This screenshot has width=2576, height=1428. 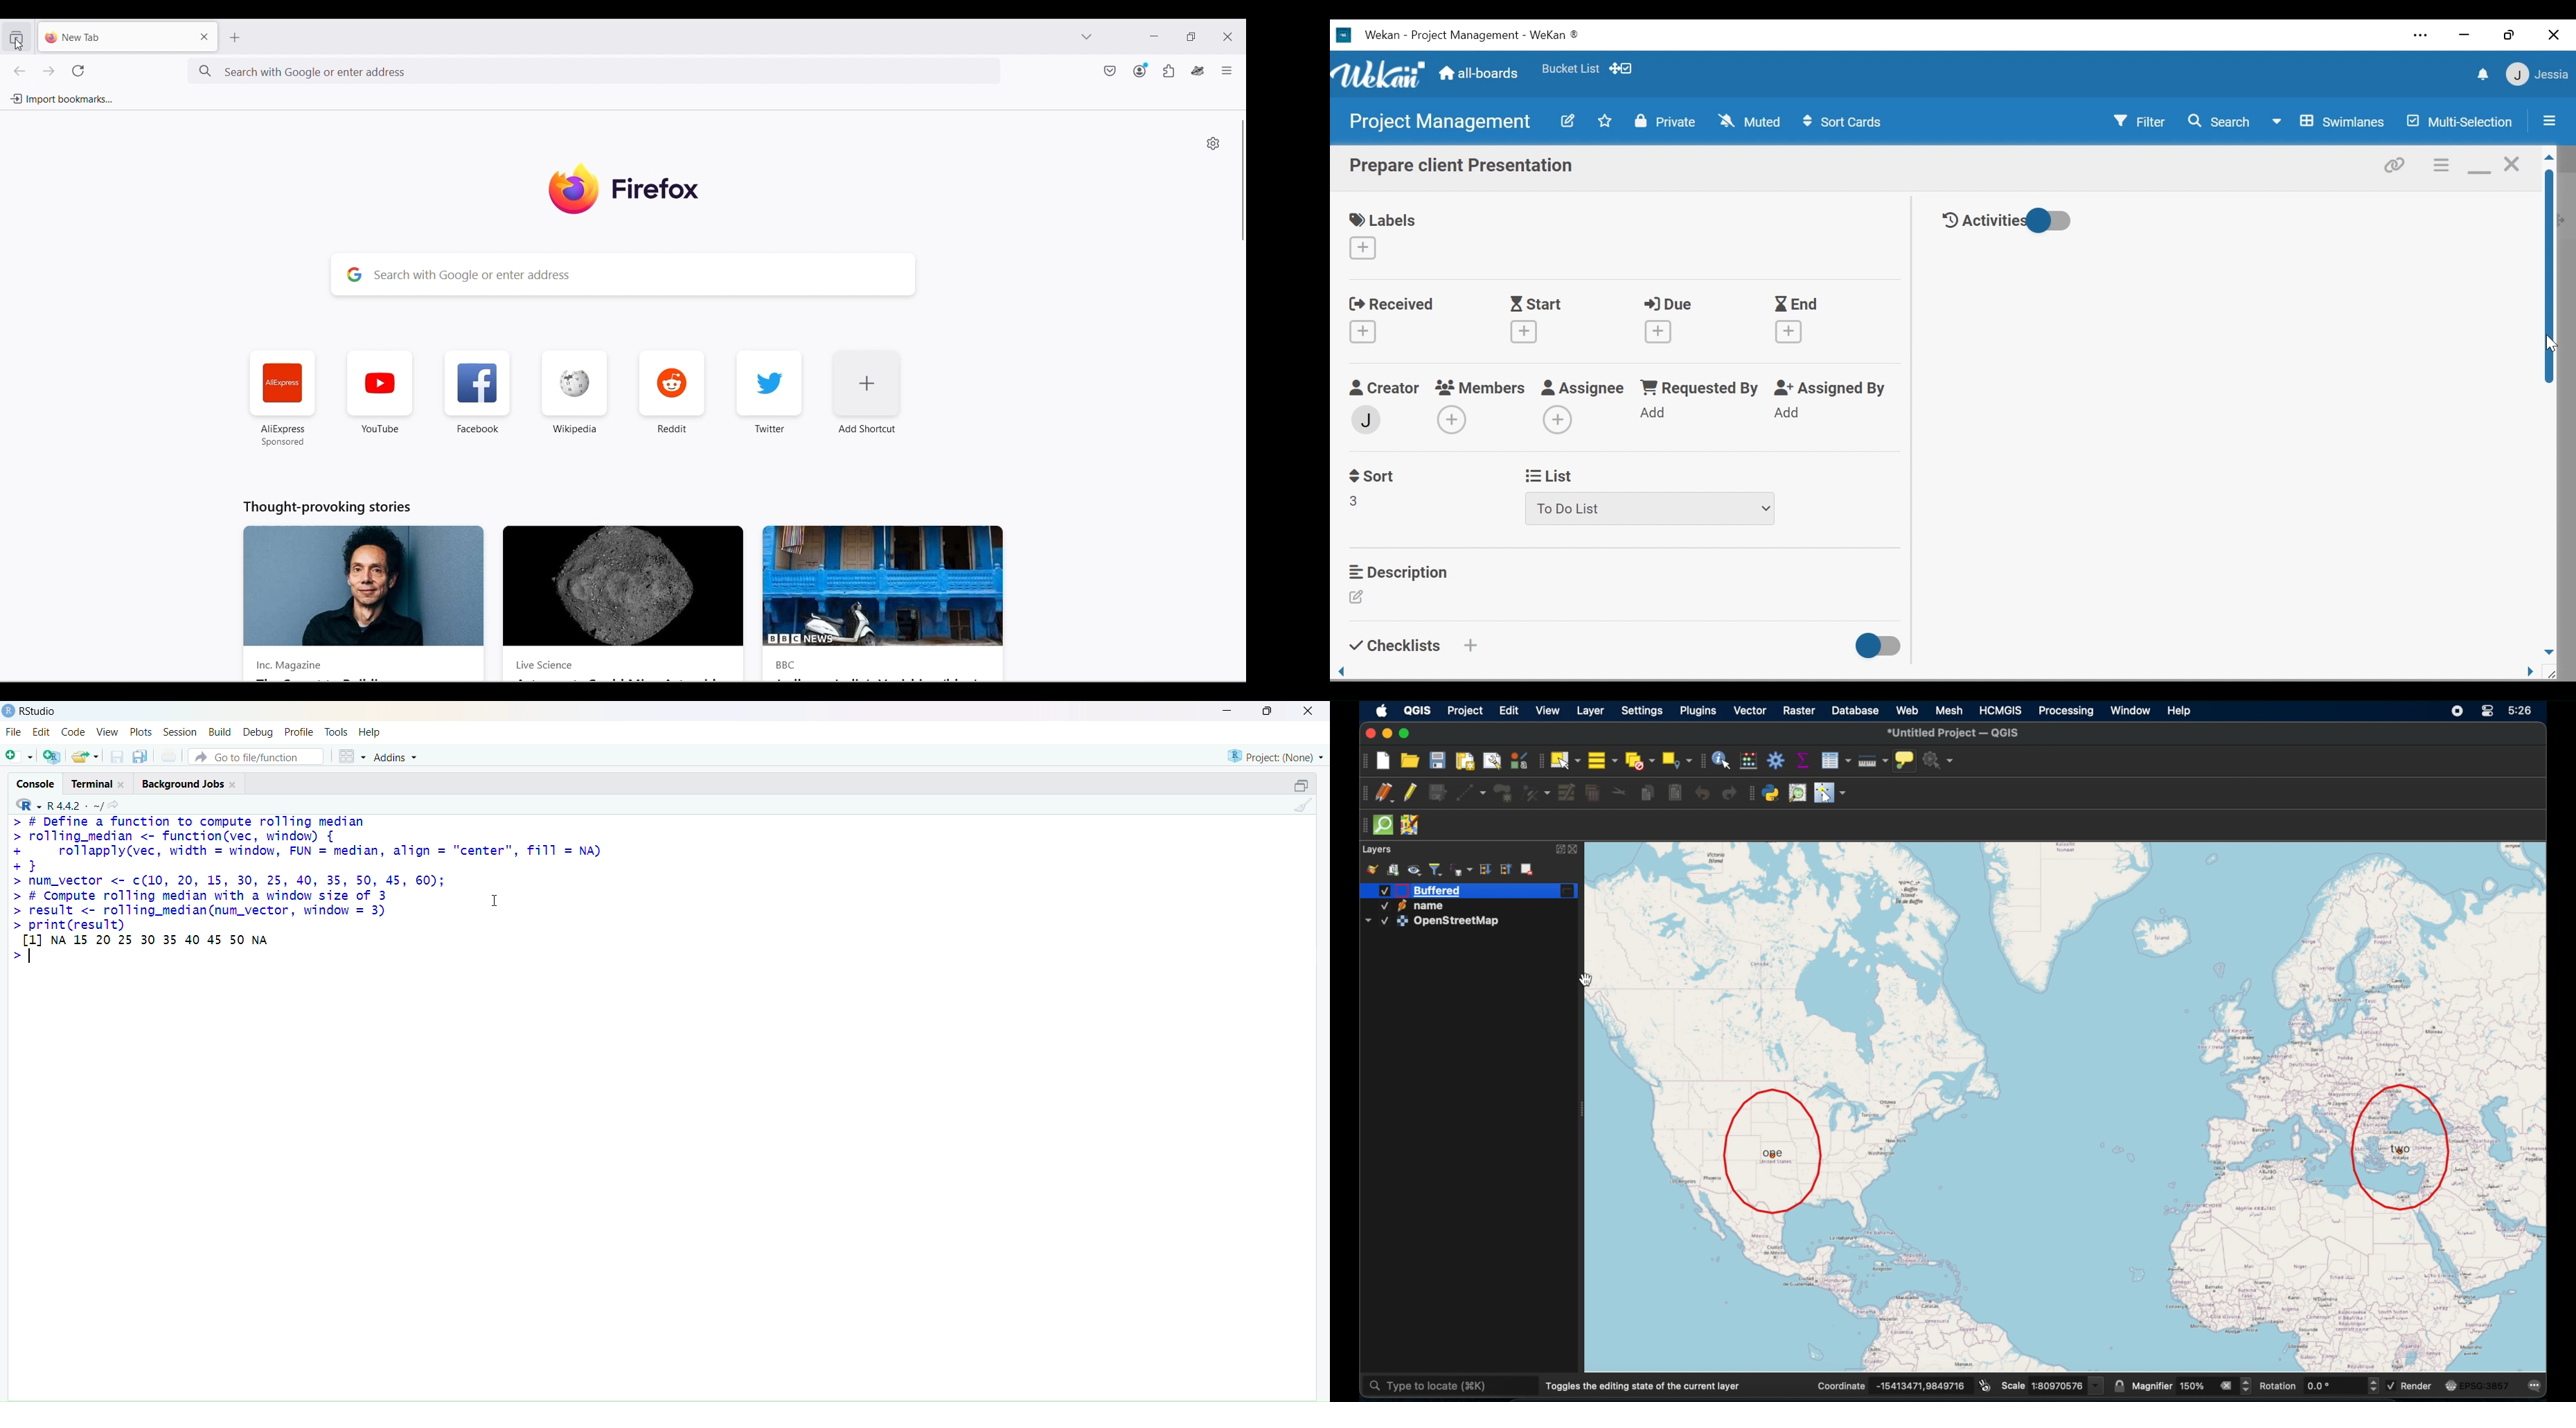 What do you see at coordinates (2151, 1384) in the screenshot?
I see `magnifier` at bounding box center [2151, 1384].